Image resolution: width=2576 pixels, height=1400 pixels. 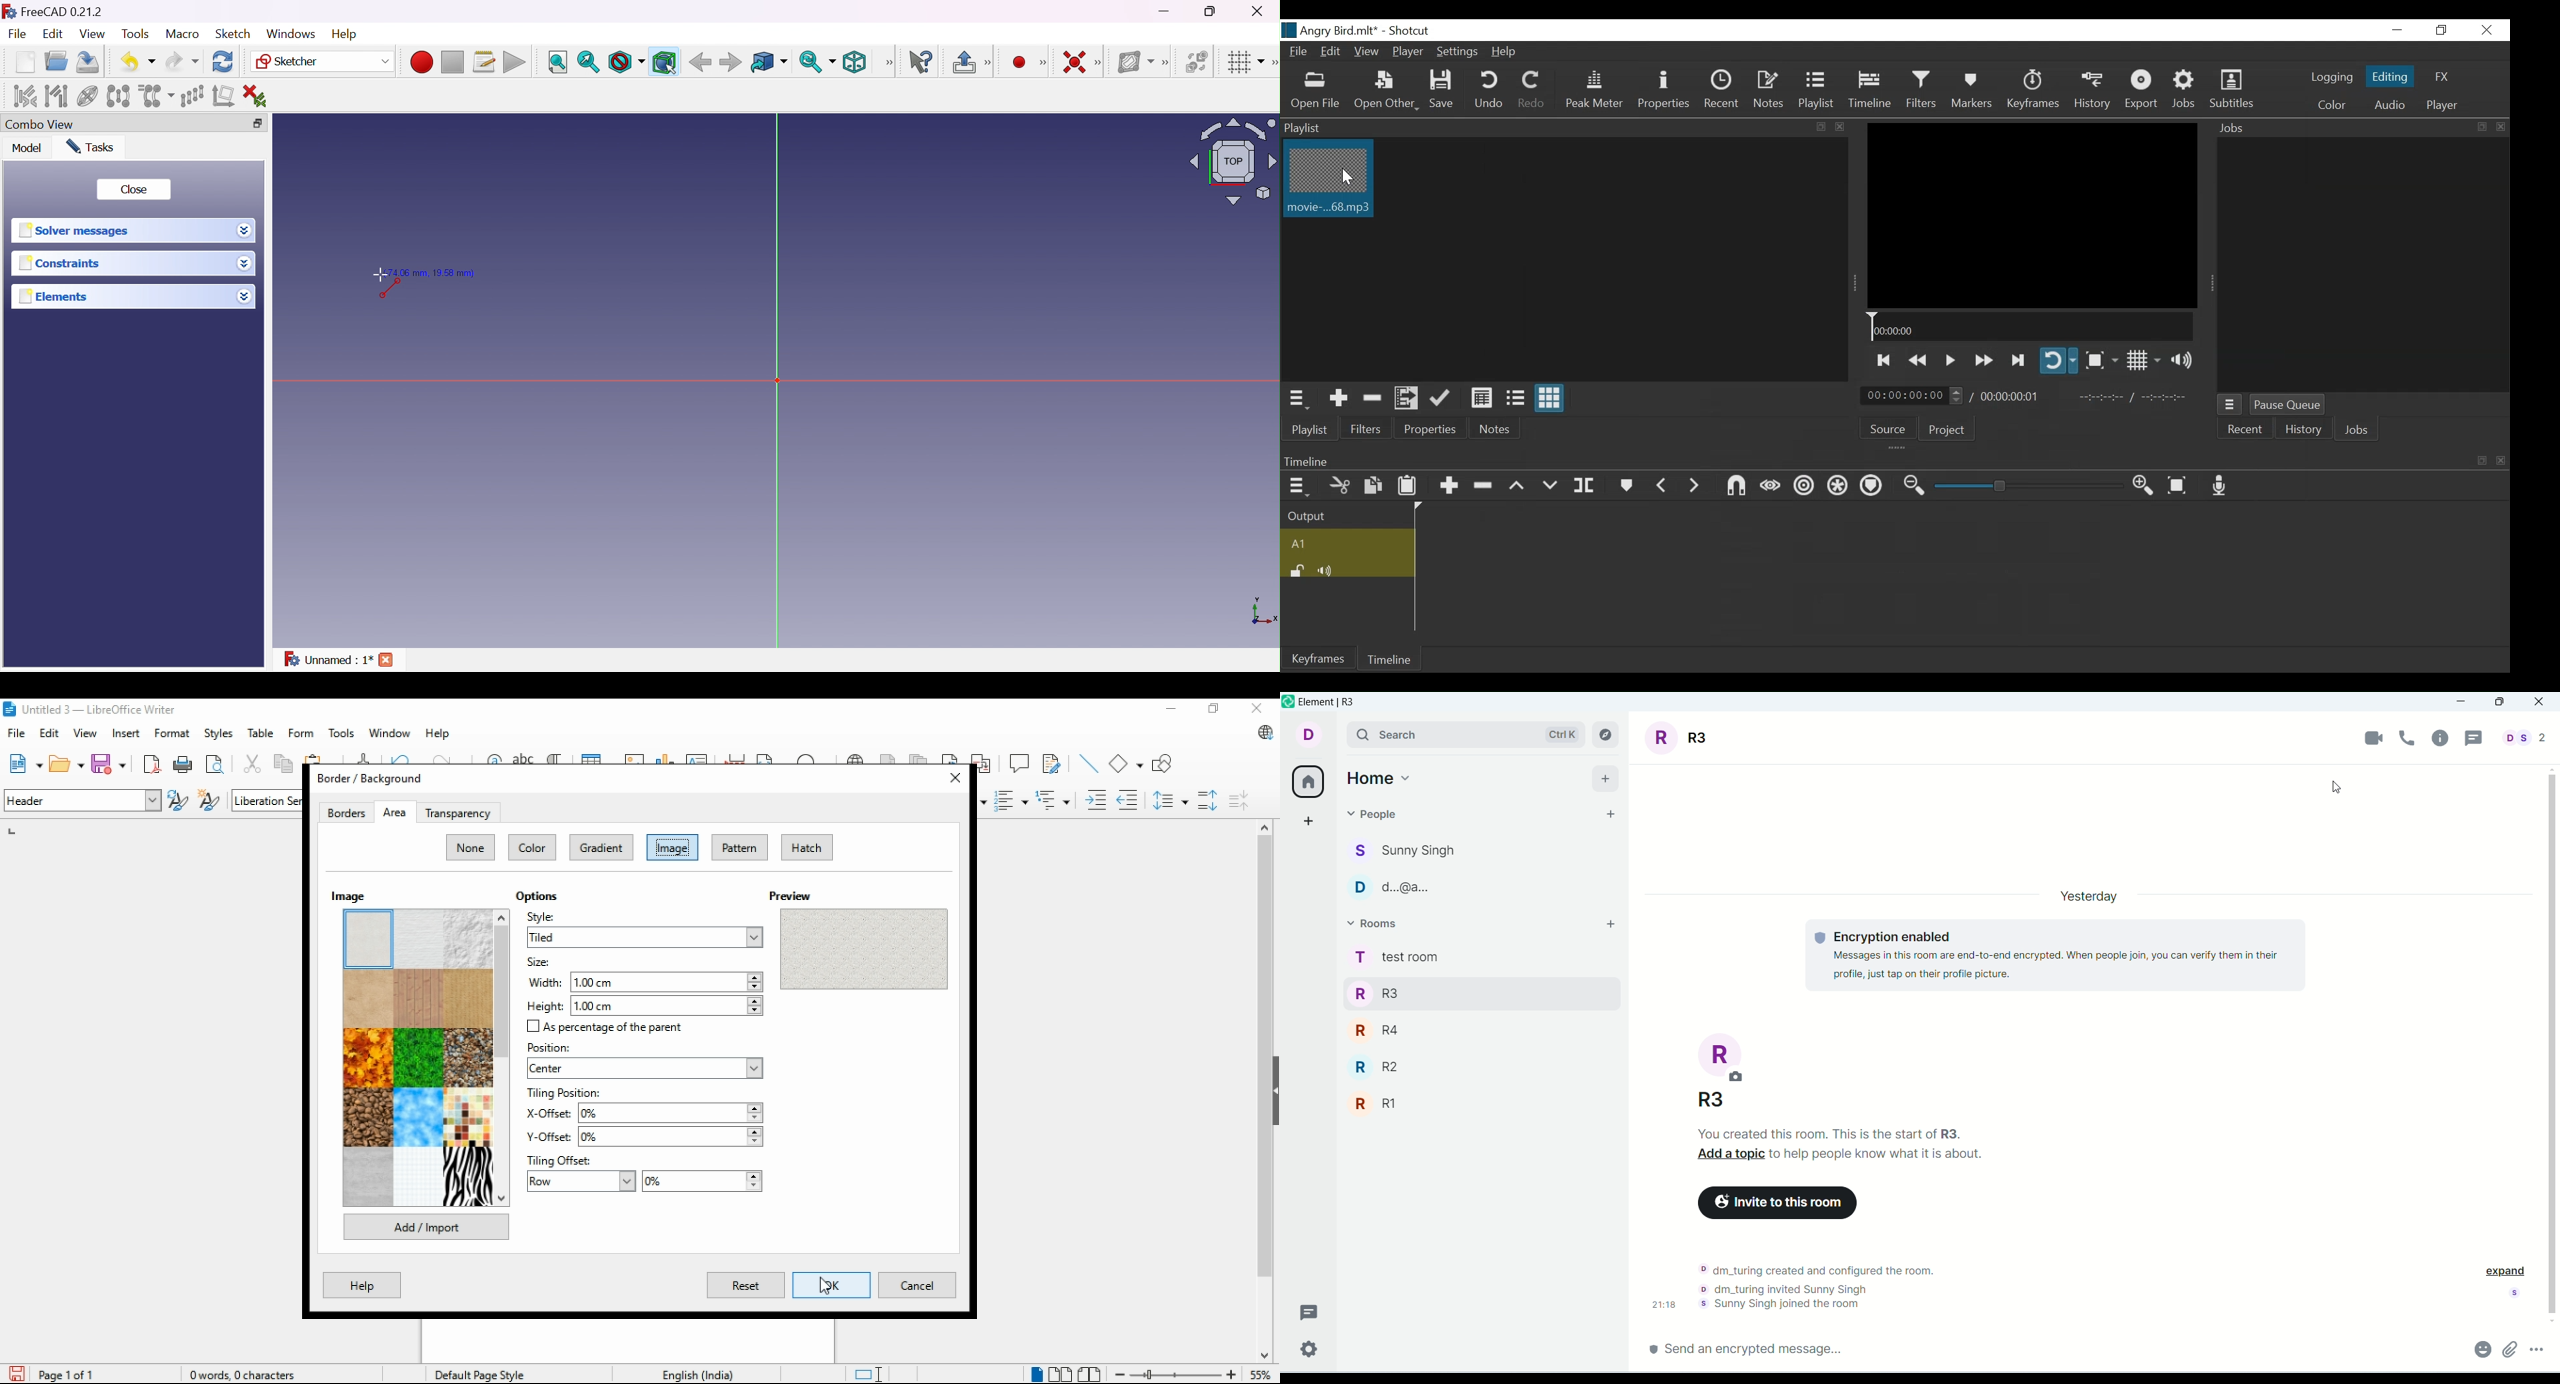 I want to click on insert comment, so click(x=1019, y=762).